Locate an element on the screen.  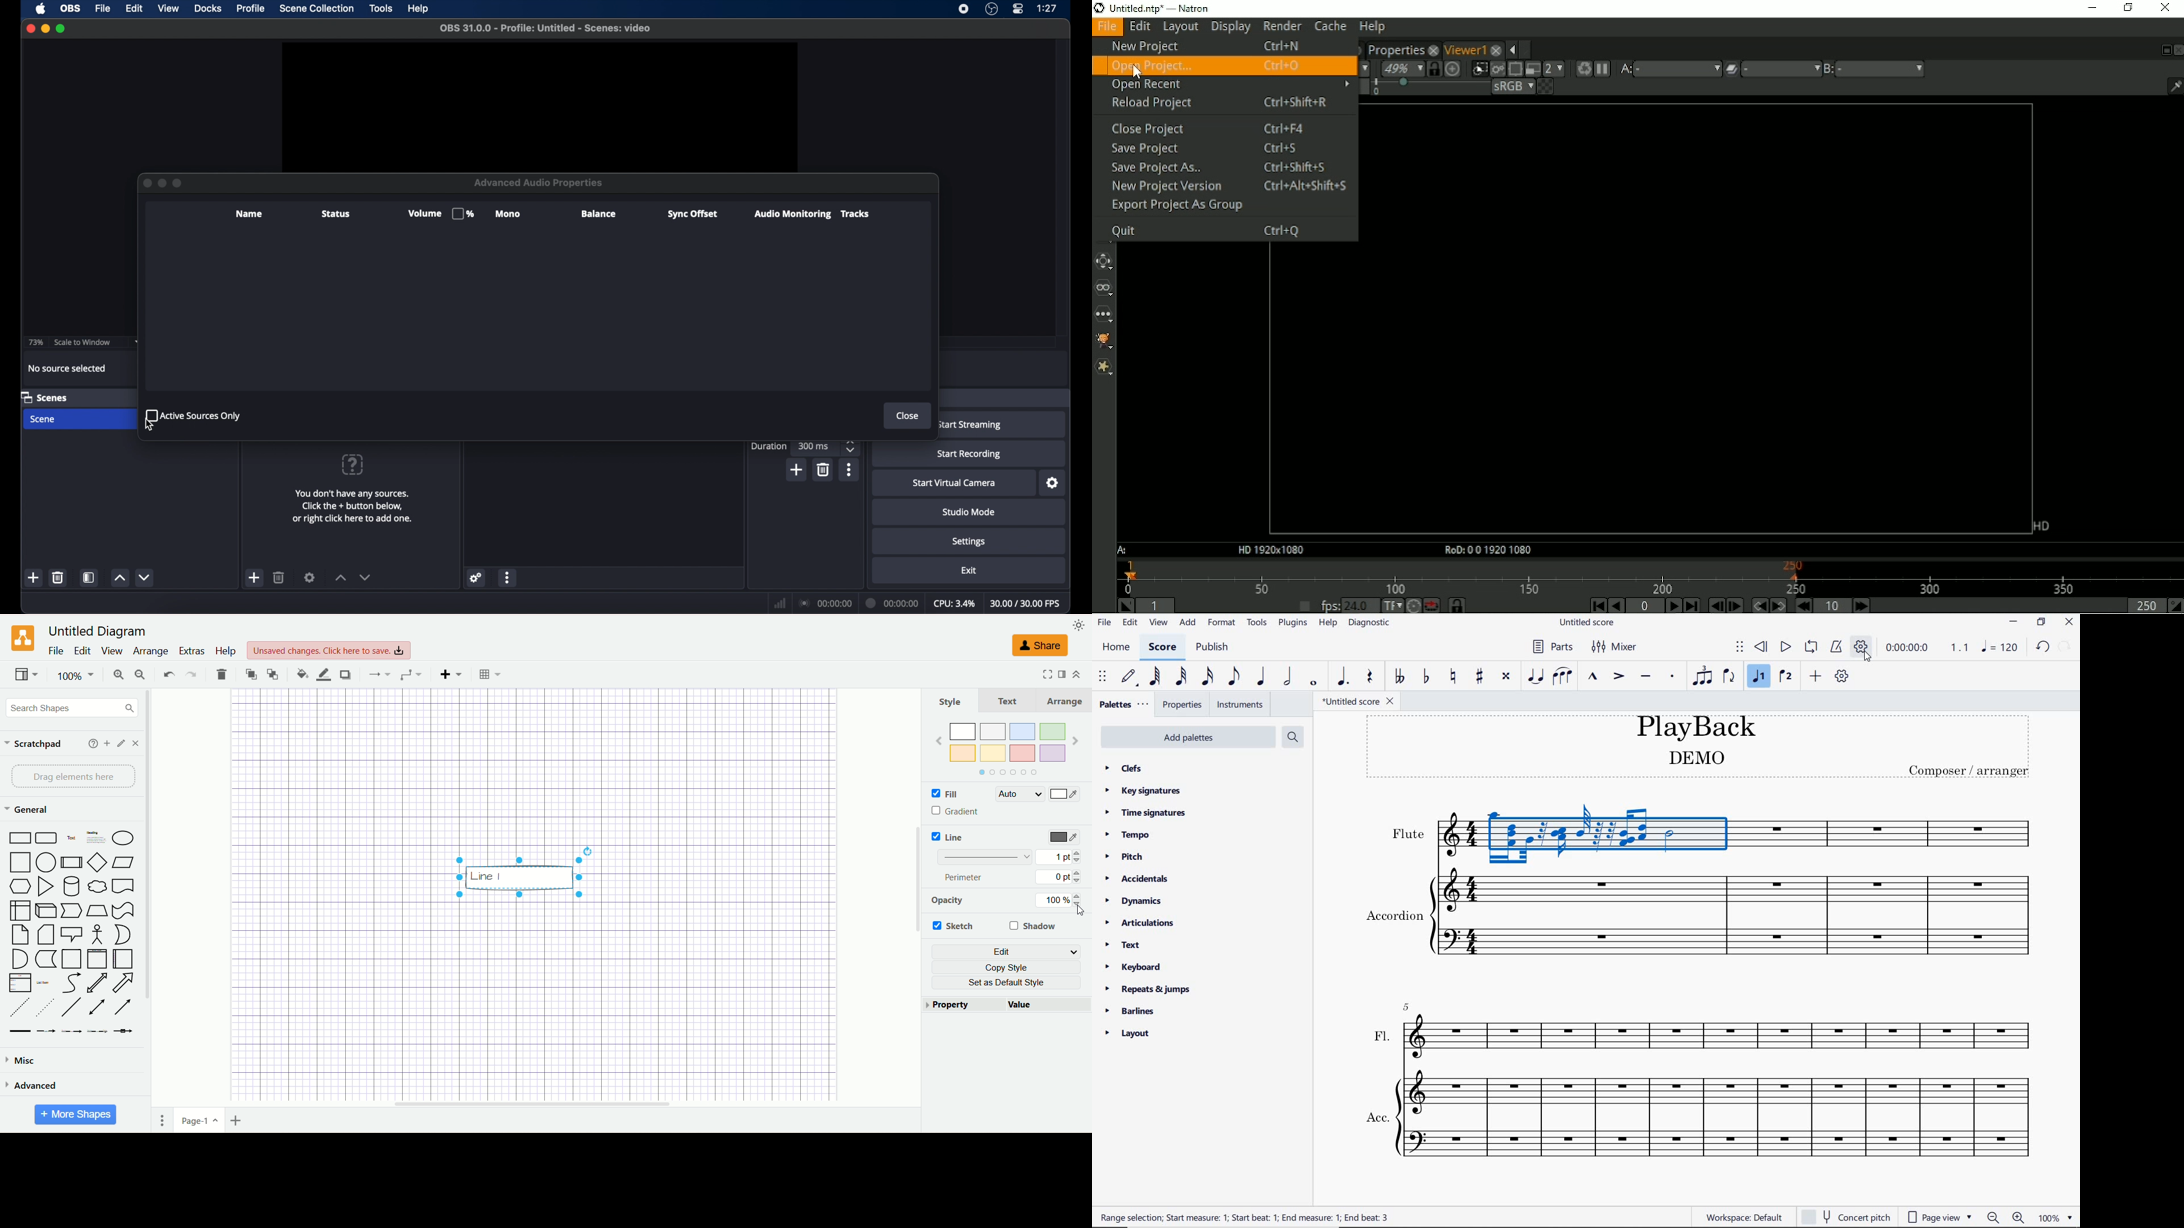
disabled icons is located at coordinates (179, 182).